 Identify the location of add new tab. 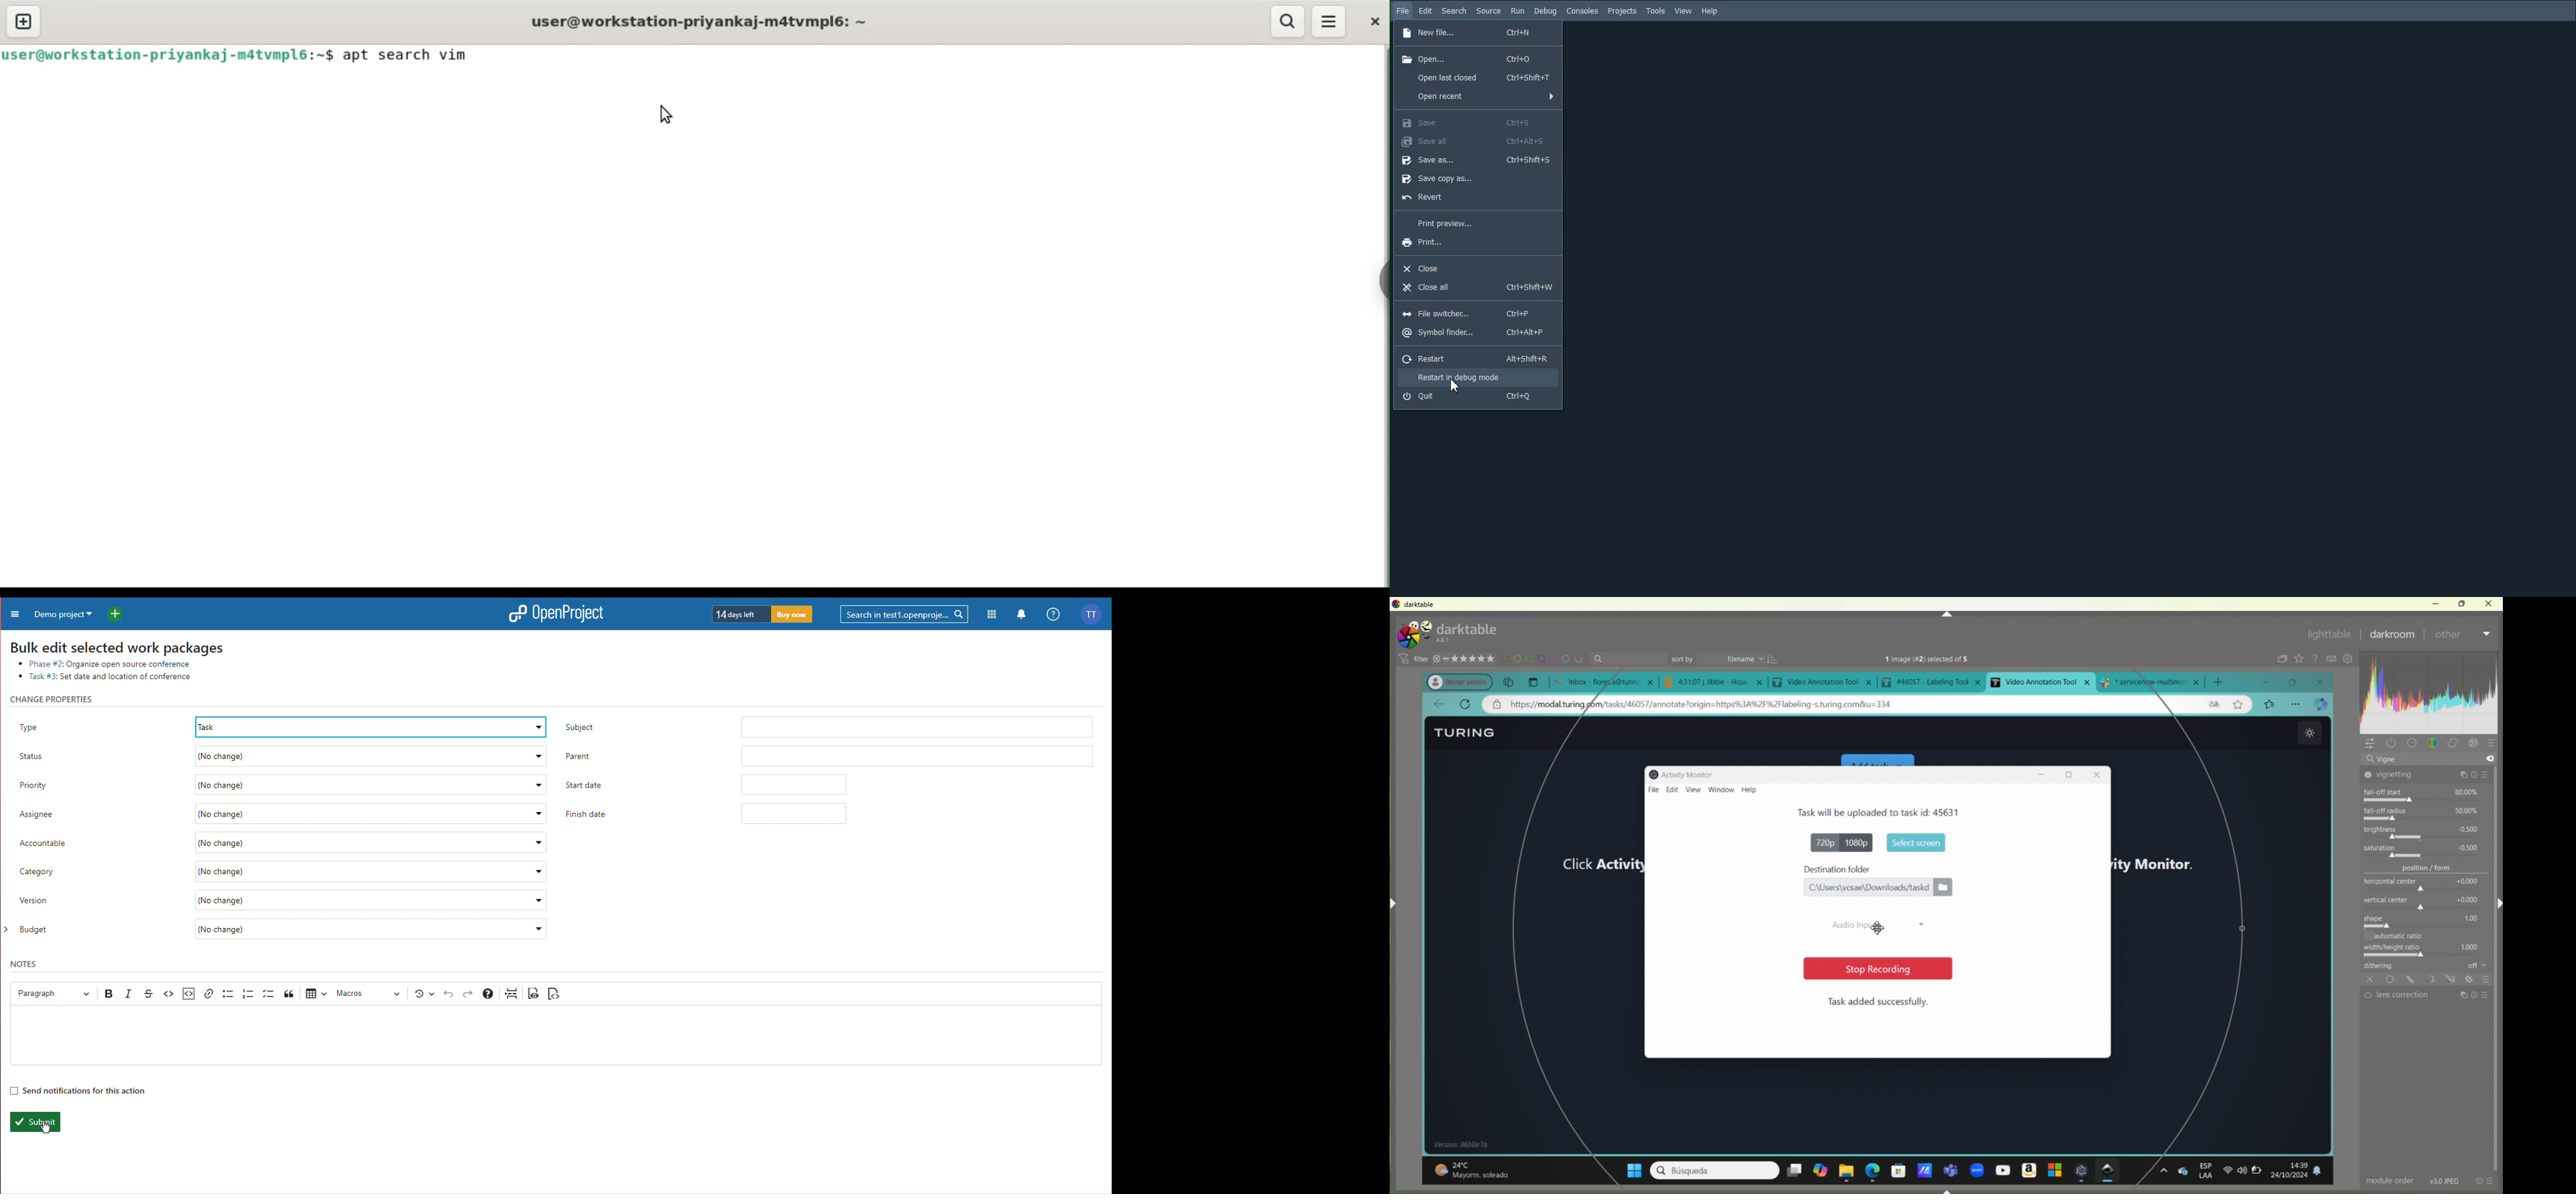
(2222, 679).